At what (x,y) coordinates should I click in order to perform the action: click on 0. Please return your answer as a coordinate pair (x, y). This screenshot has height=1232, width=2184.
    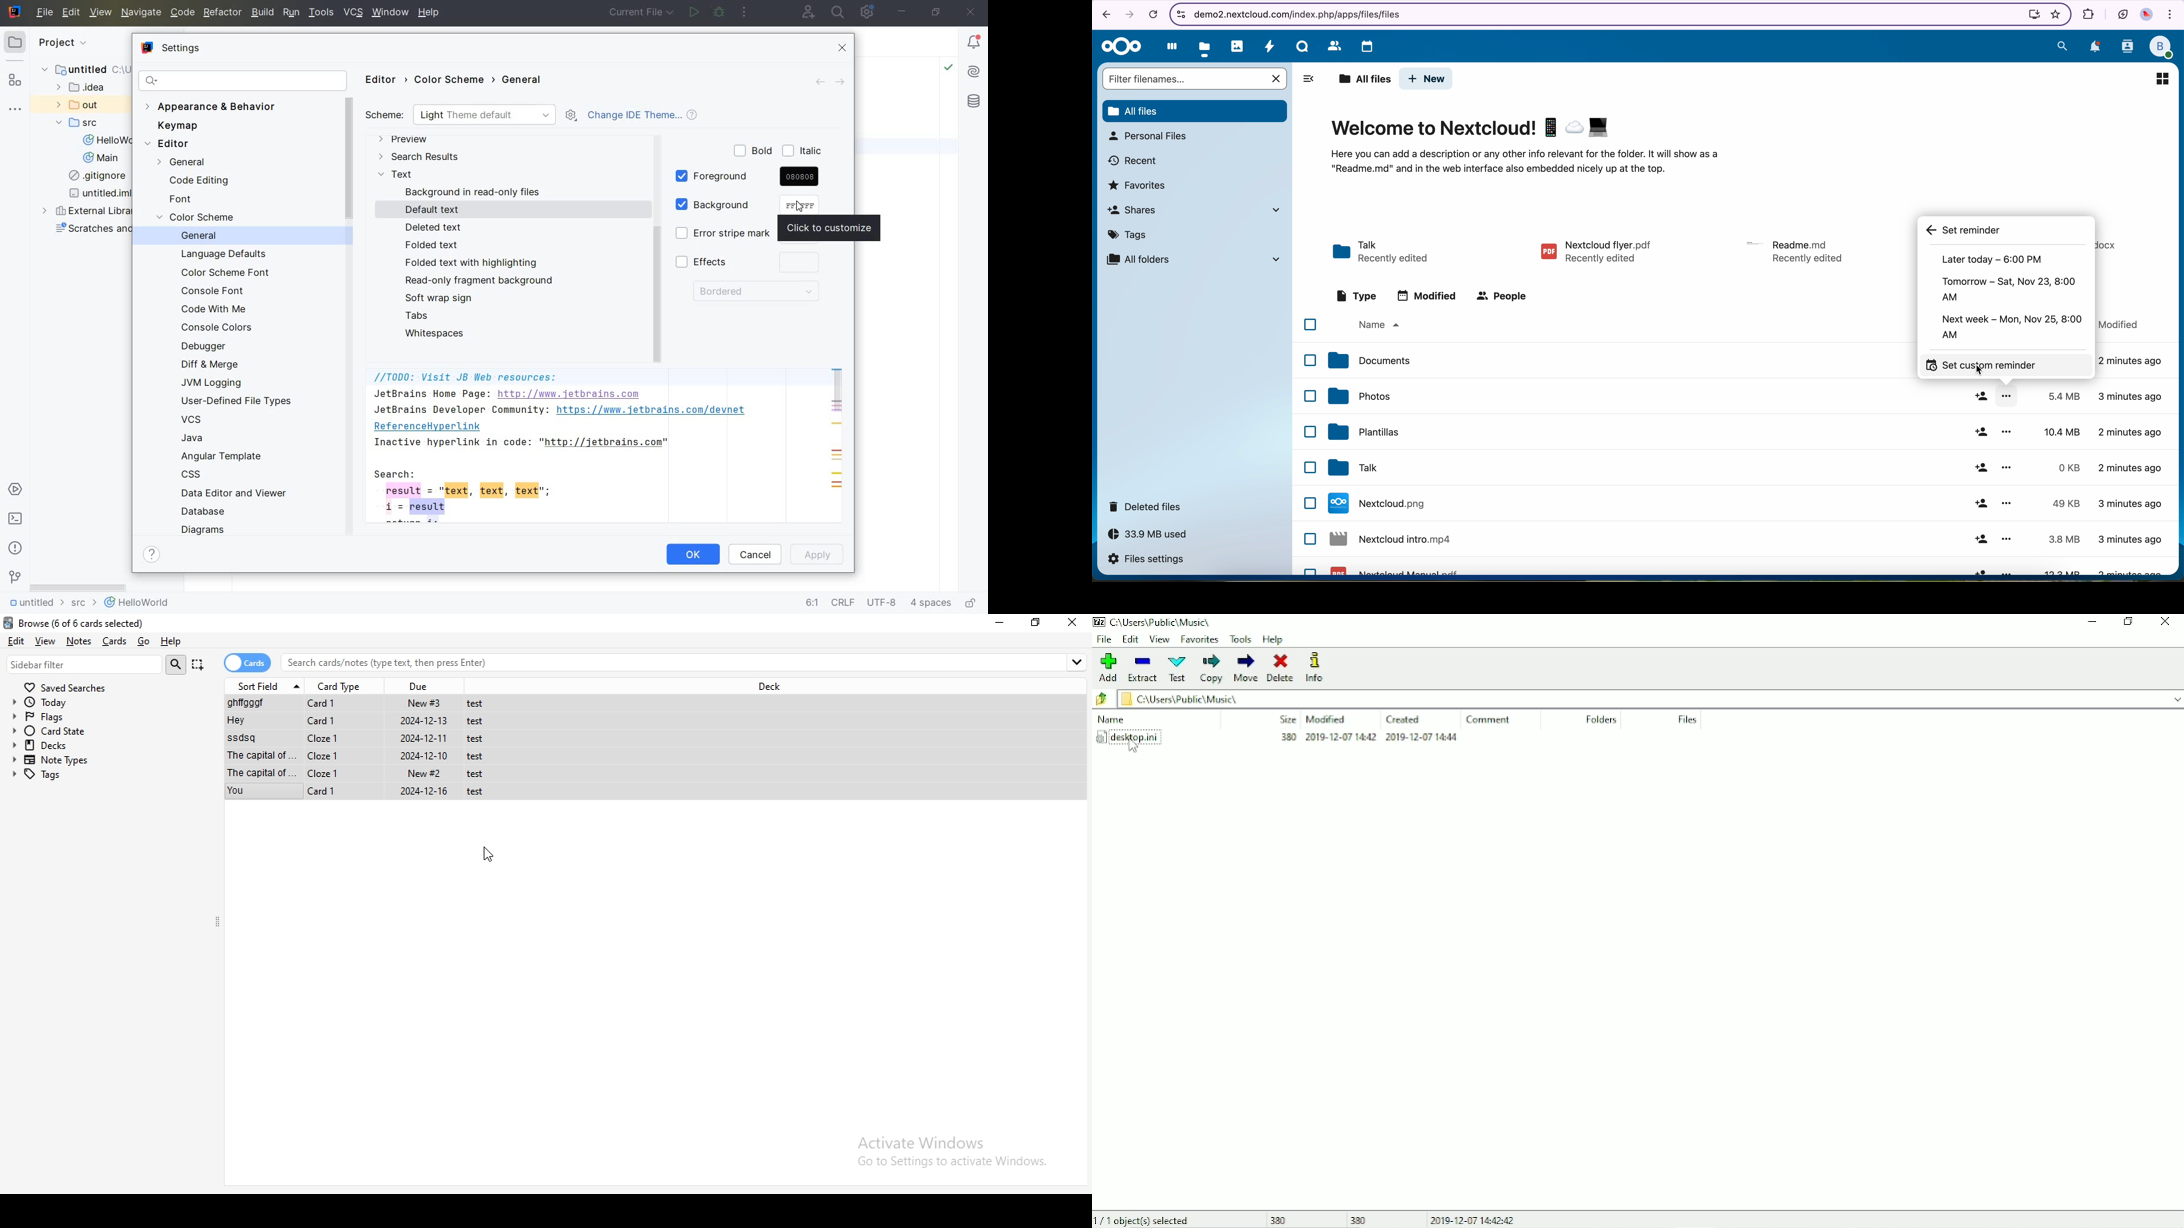
    Looking at the image, I should click on (2062, 468).